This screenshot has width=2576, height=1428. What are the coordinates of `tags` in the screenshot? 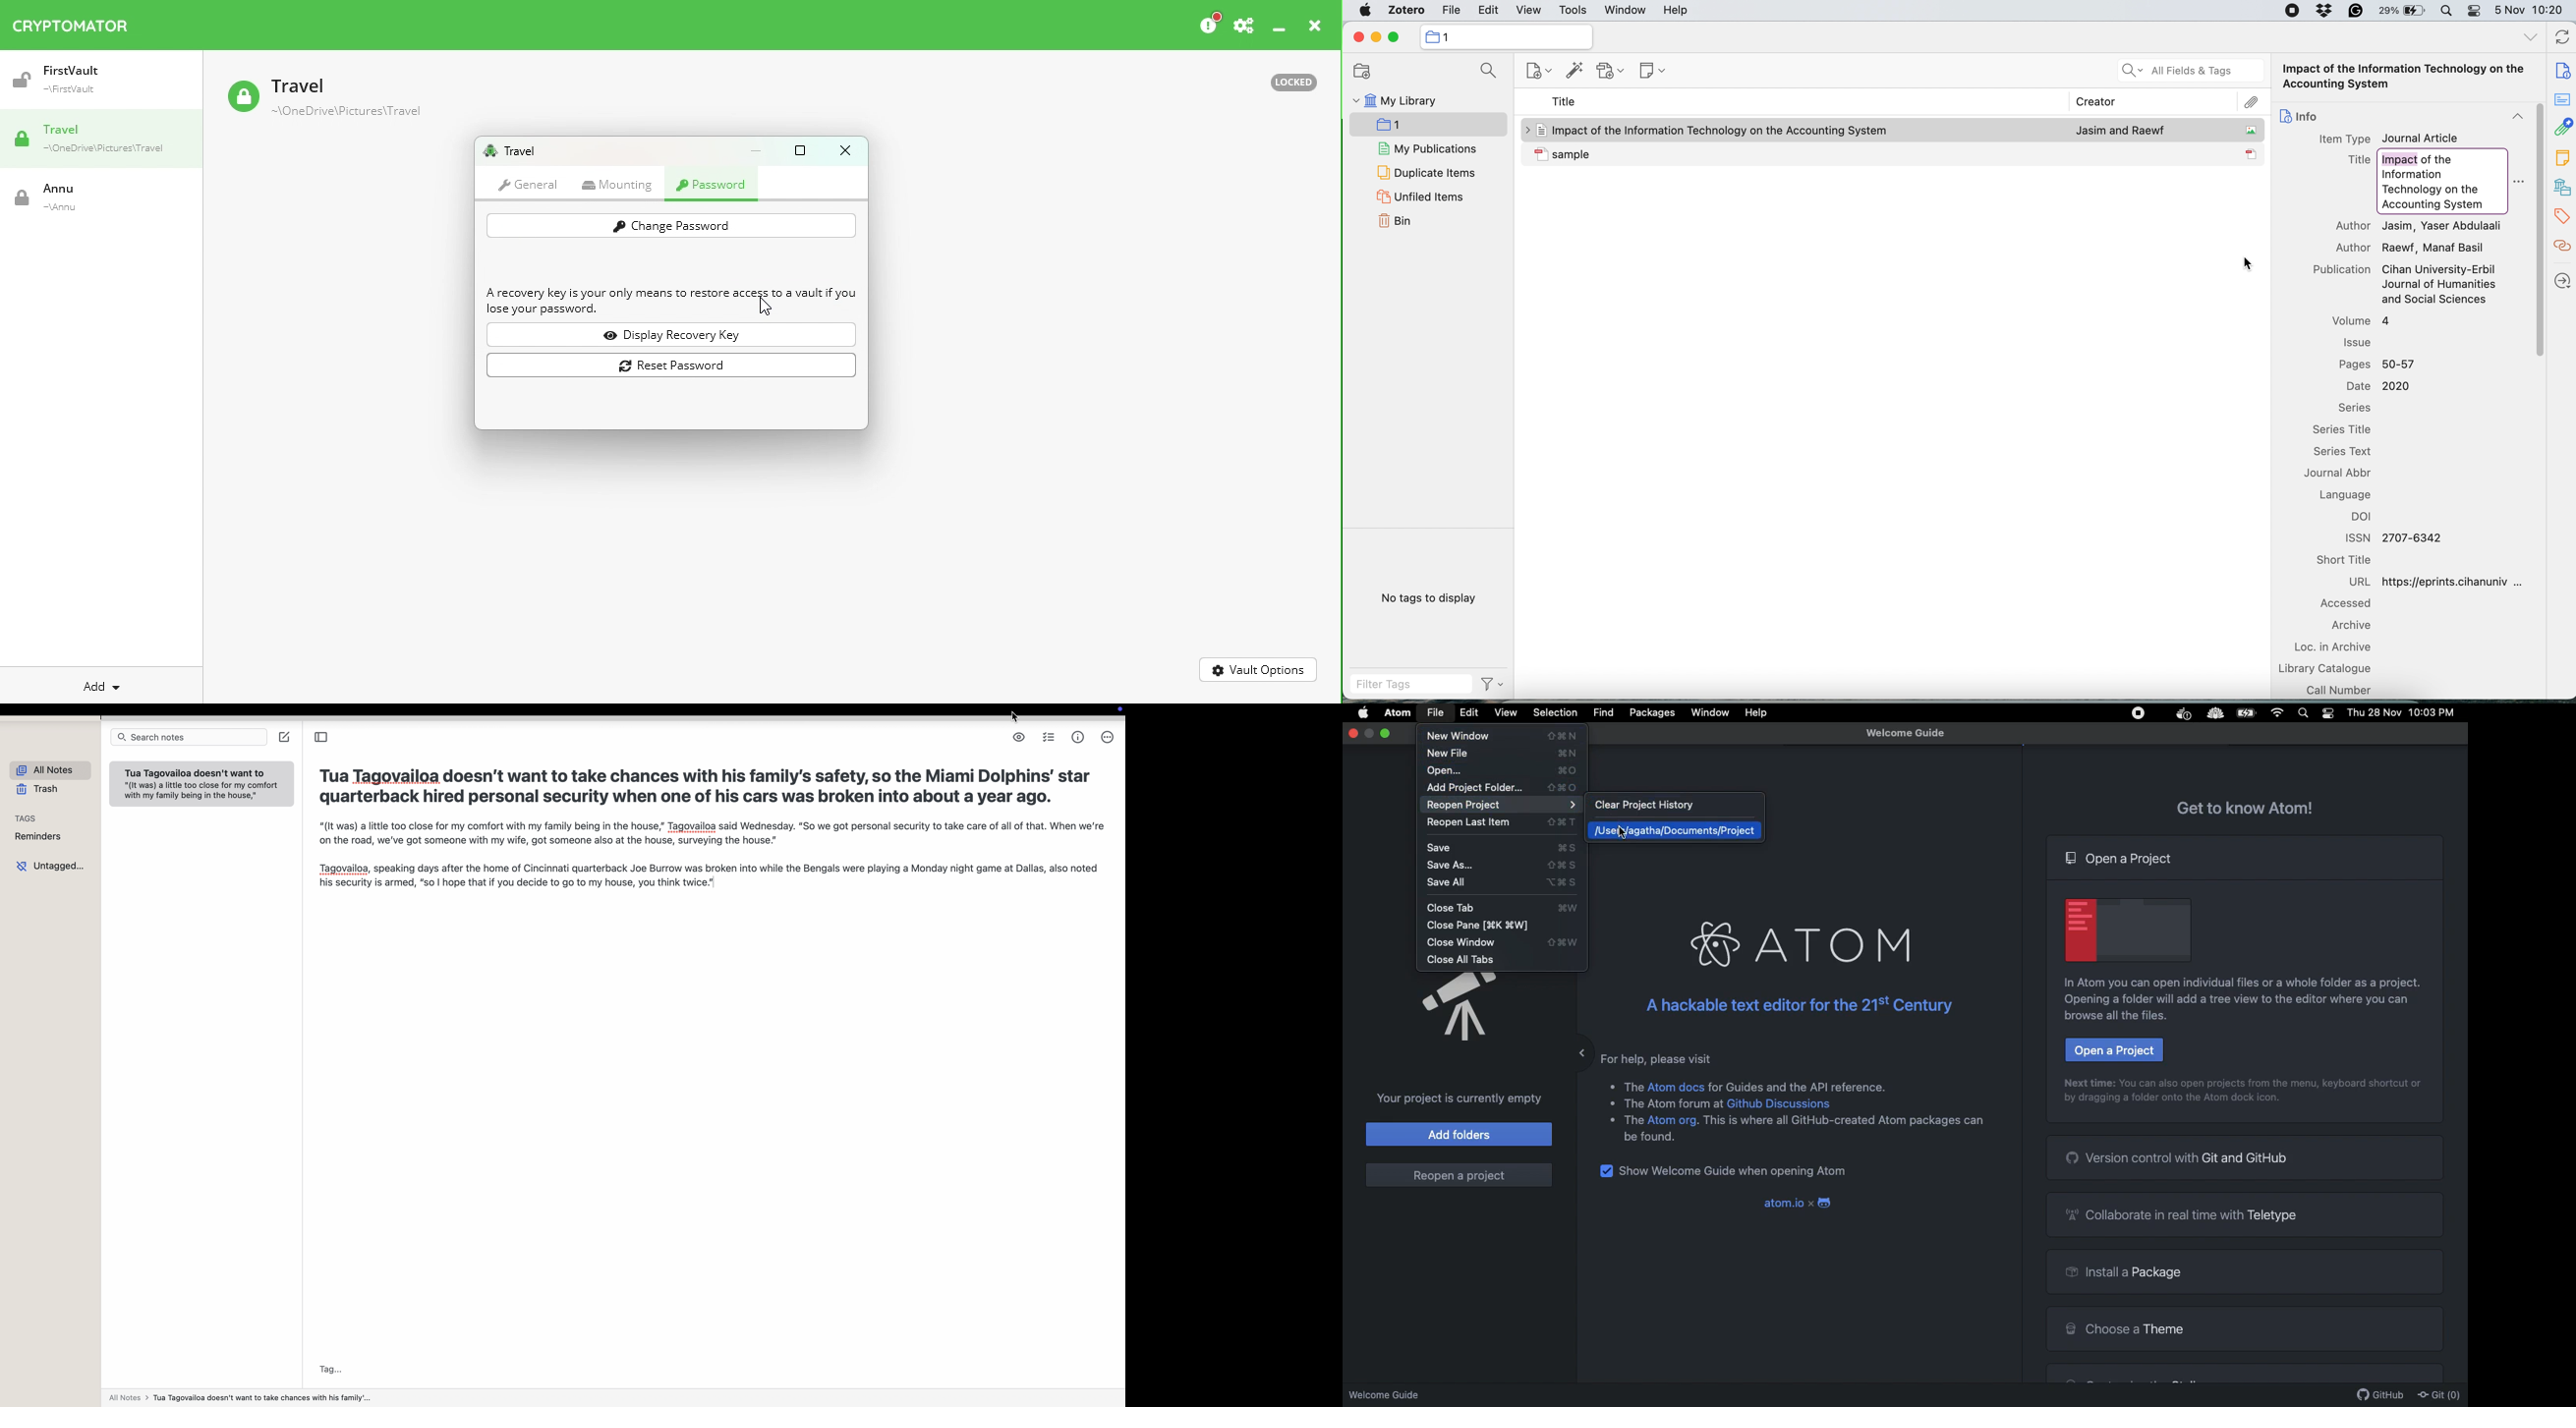 It's located at (2562, 218).